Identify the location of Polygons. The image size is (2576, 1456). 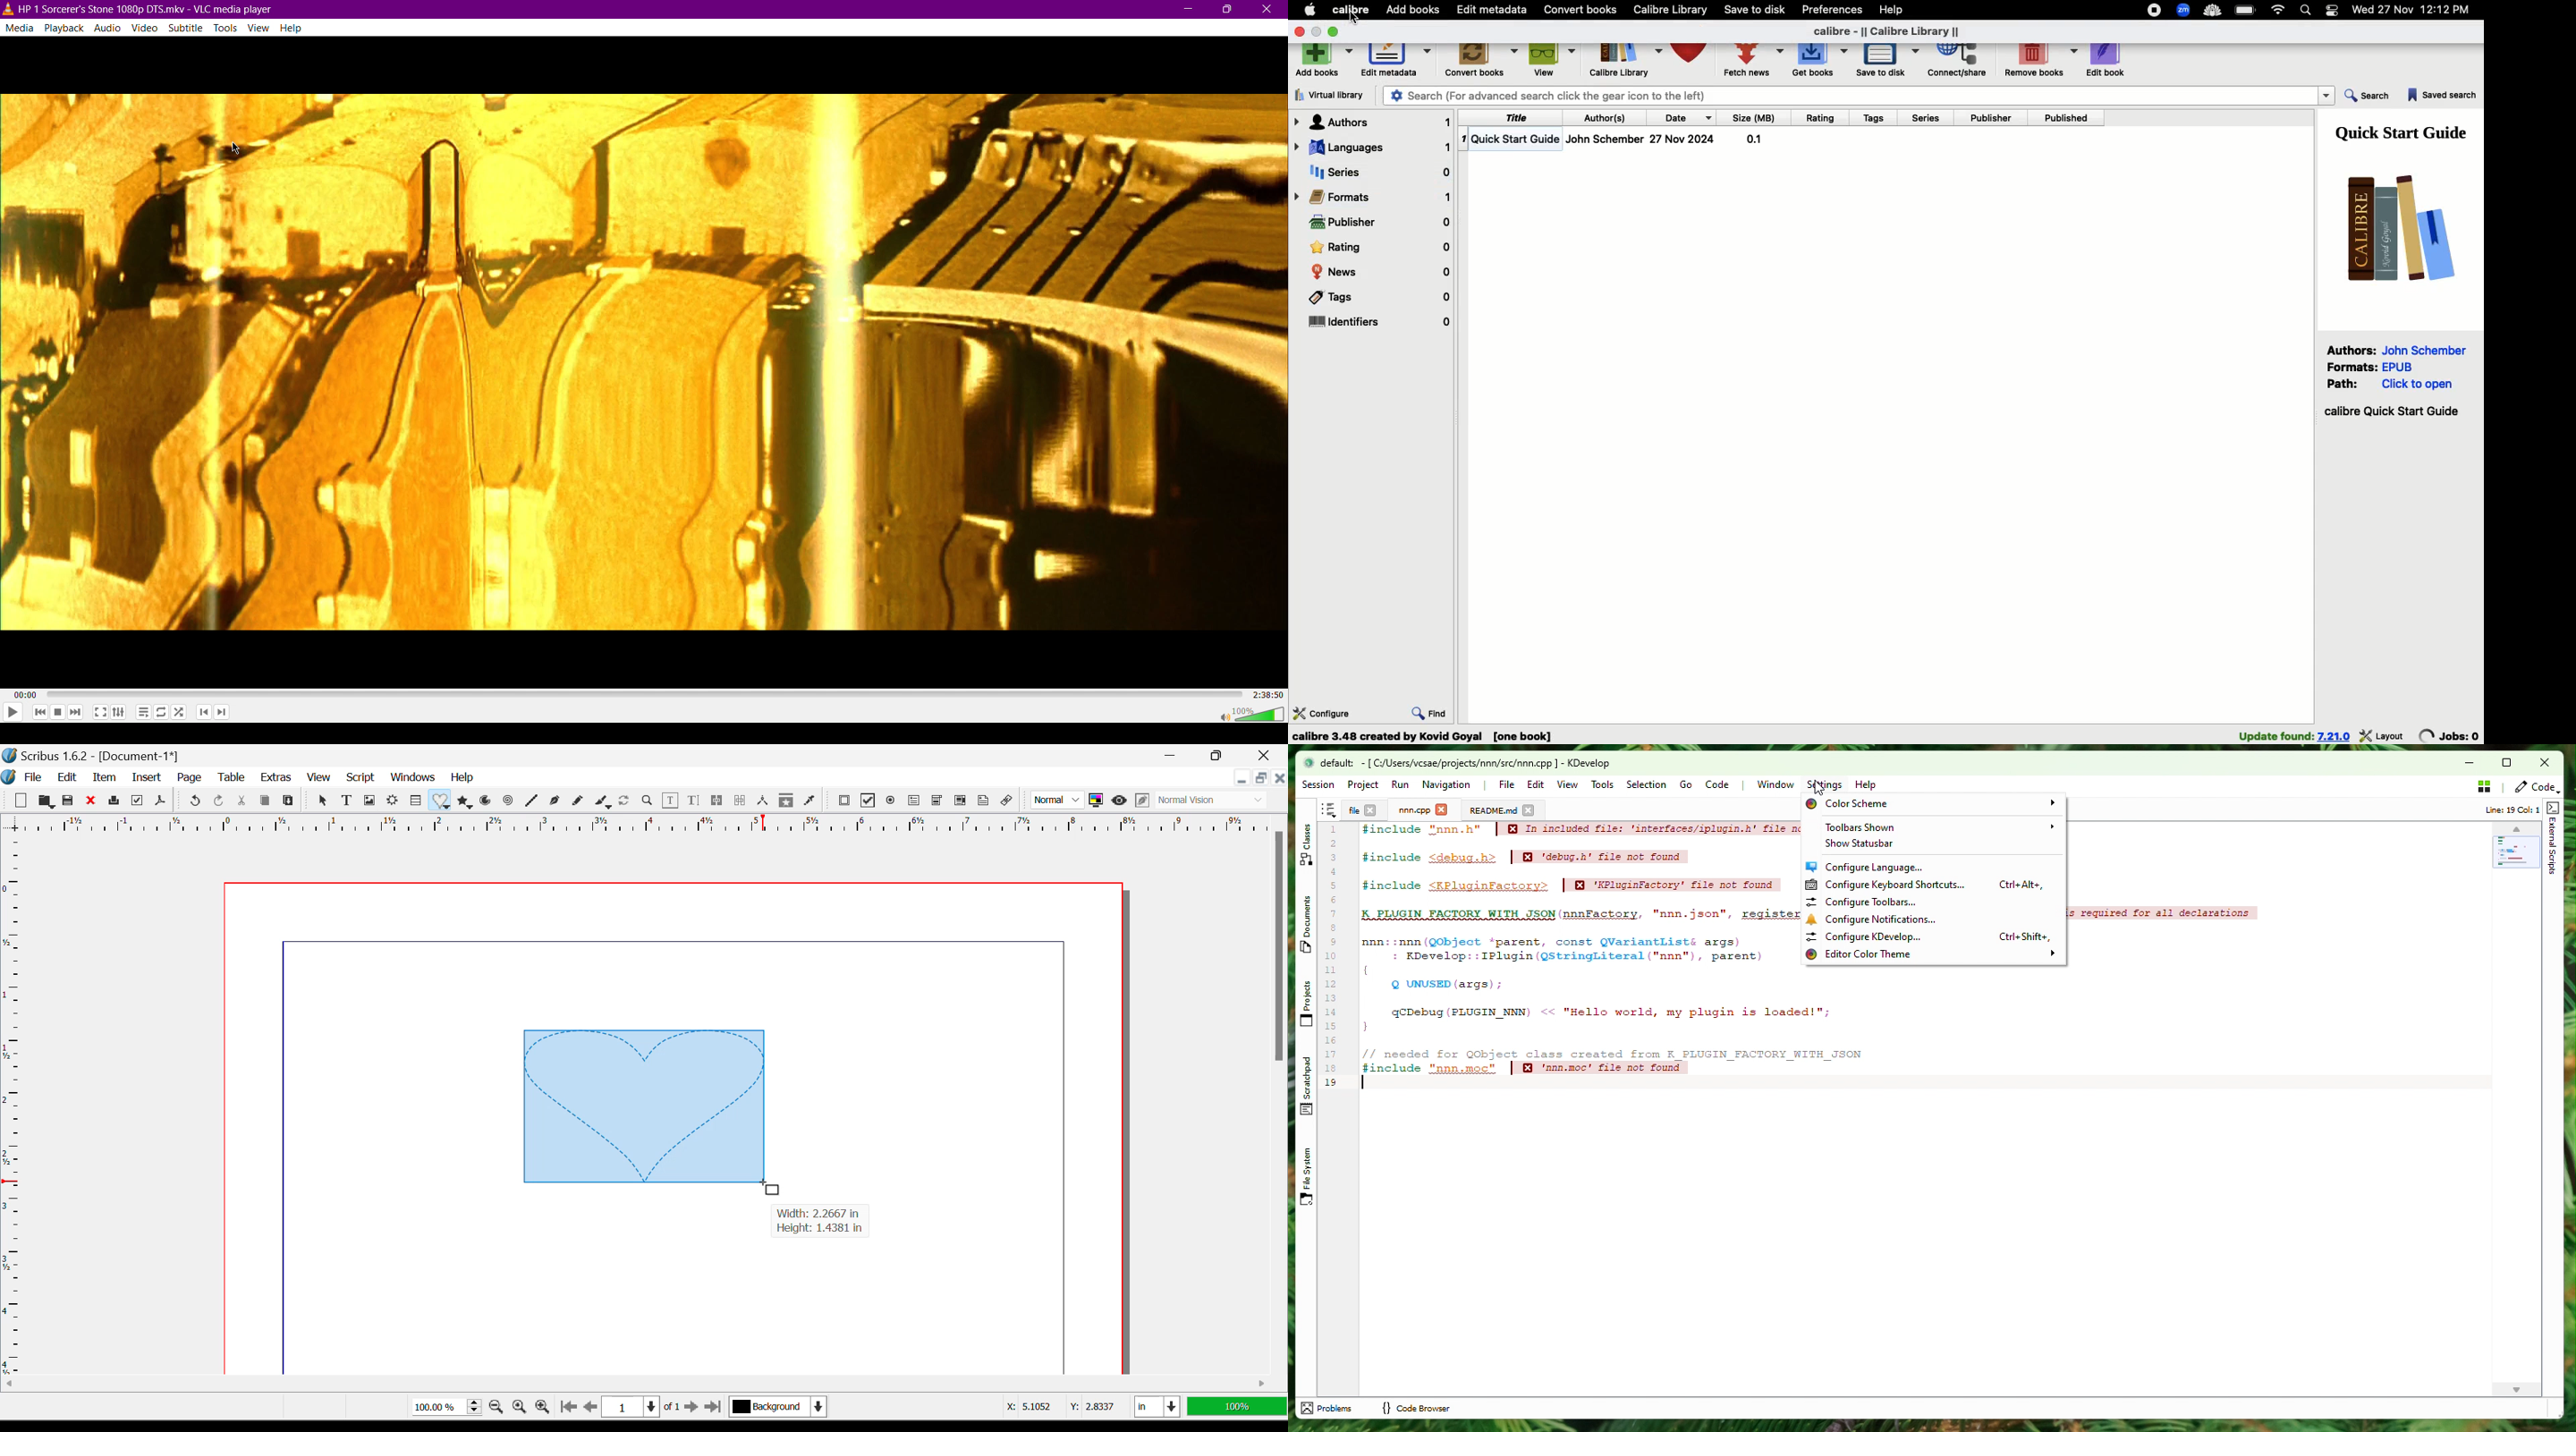
(466, 803).